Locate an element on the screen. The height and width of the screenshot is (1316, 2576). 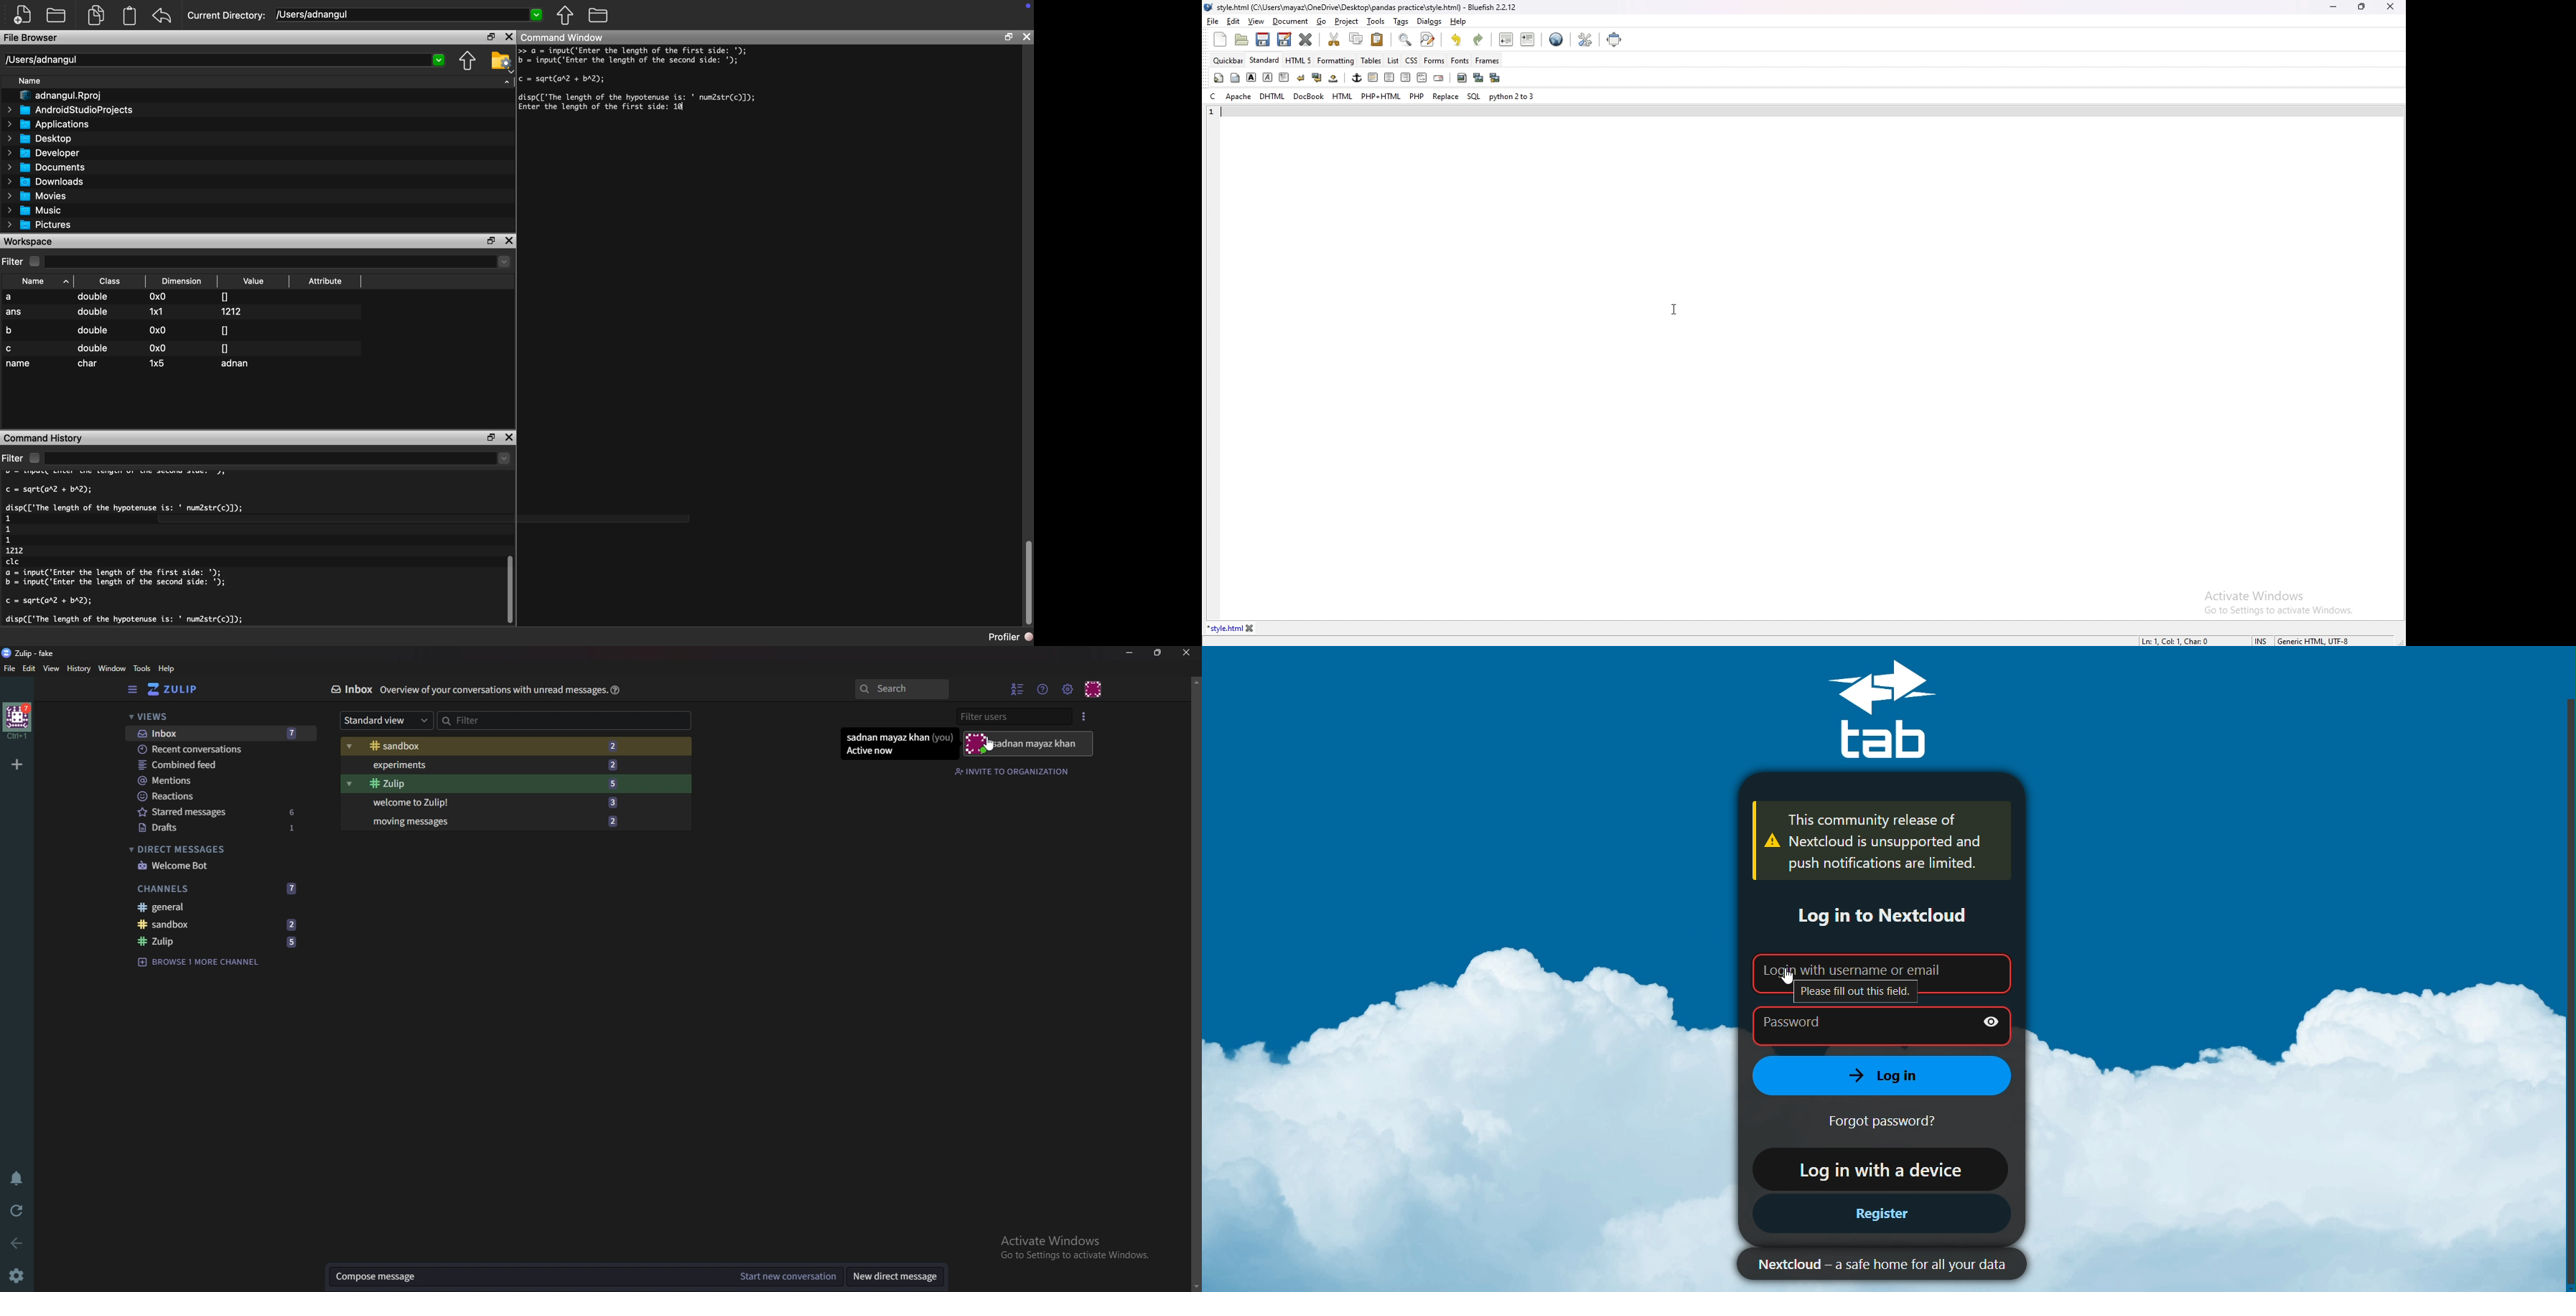
file is located at coordinates (1213, 21).